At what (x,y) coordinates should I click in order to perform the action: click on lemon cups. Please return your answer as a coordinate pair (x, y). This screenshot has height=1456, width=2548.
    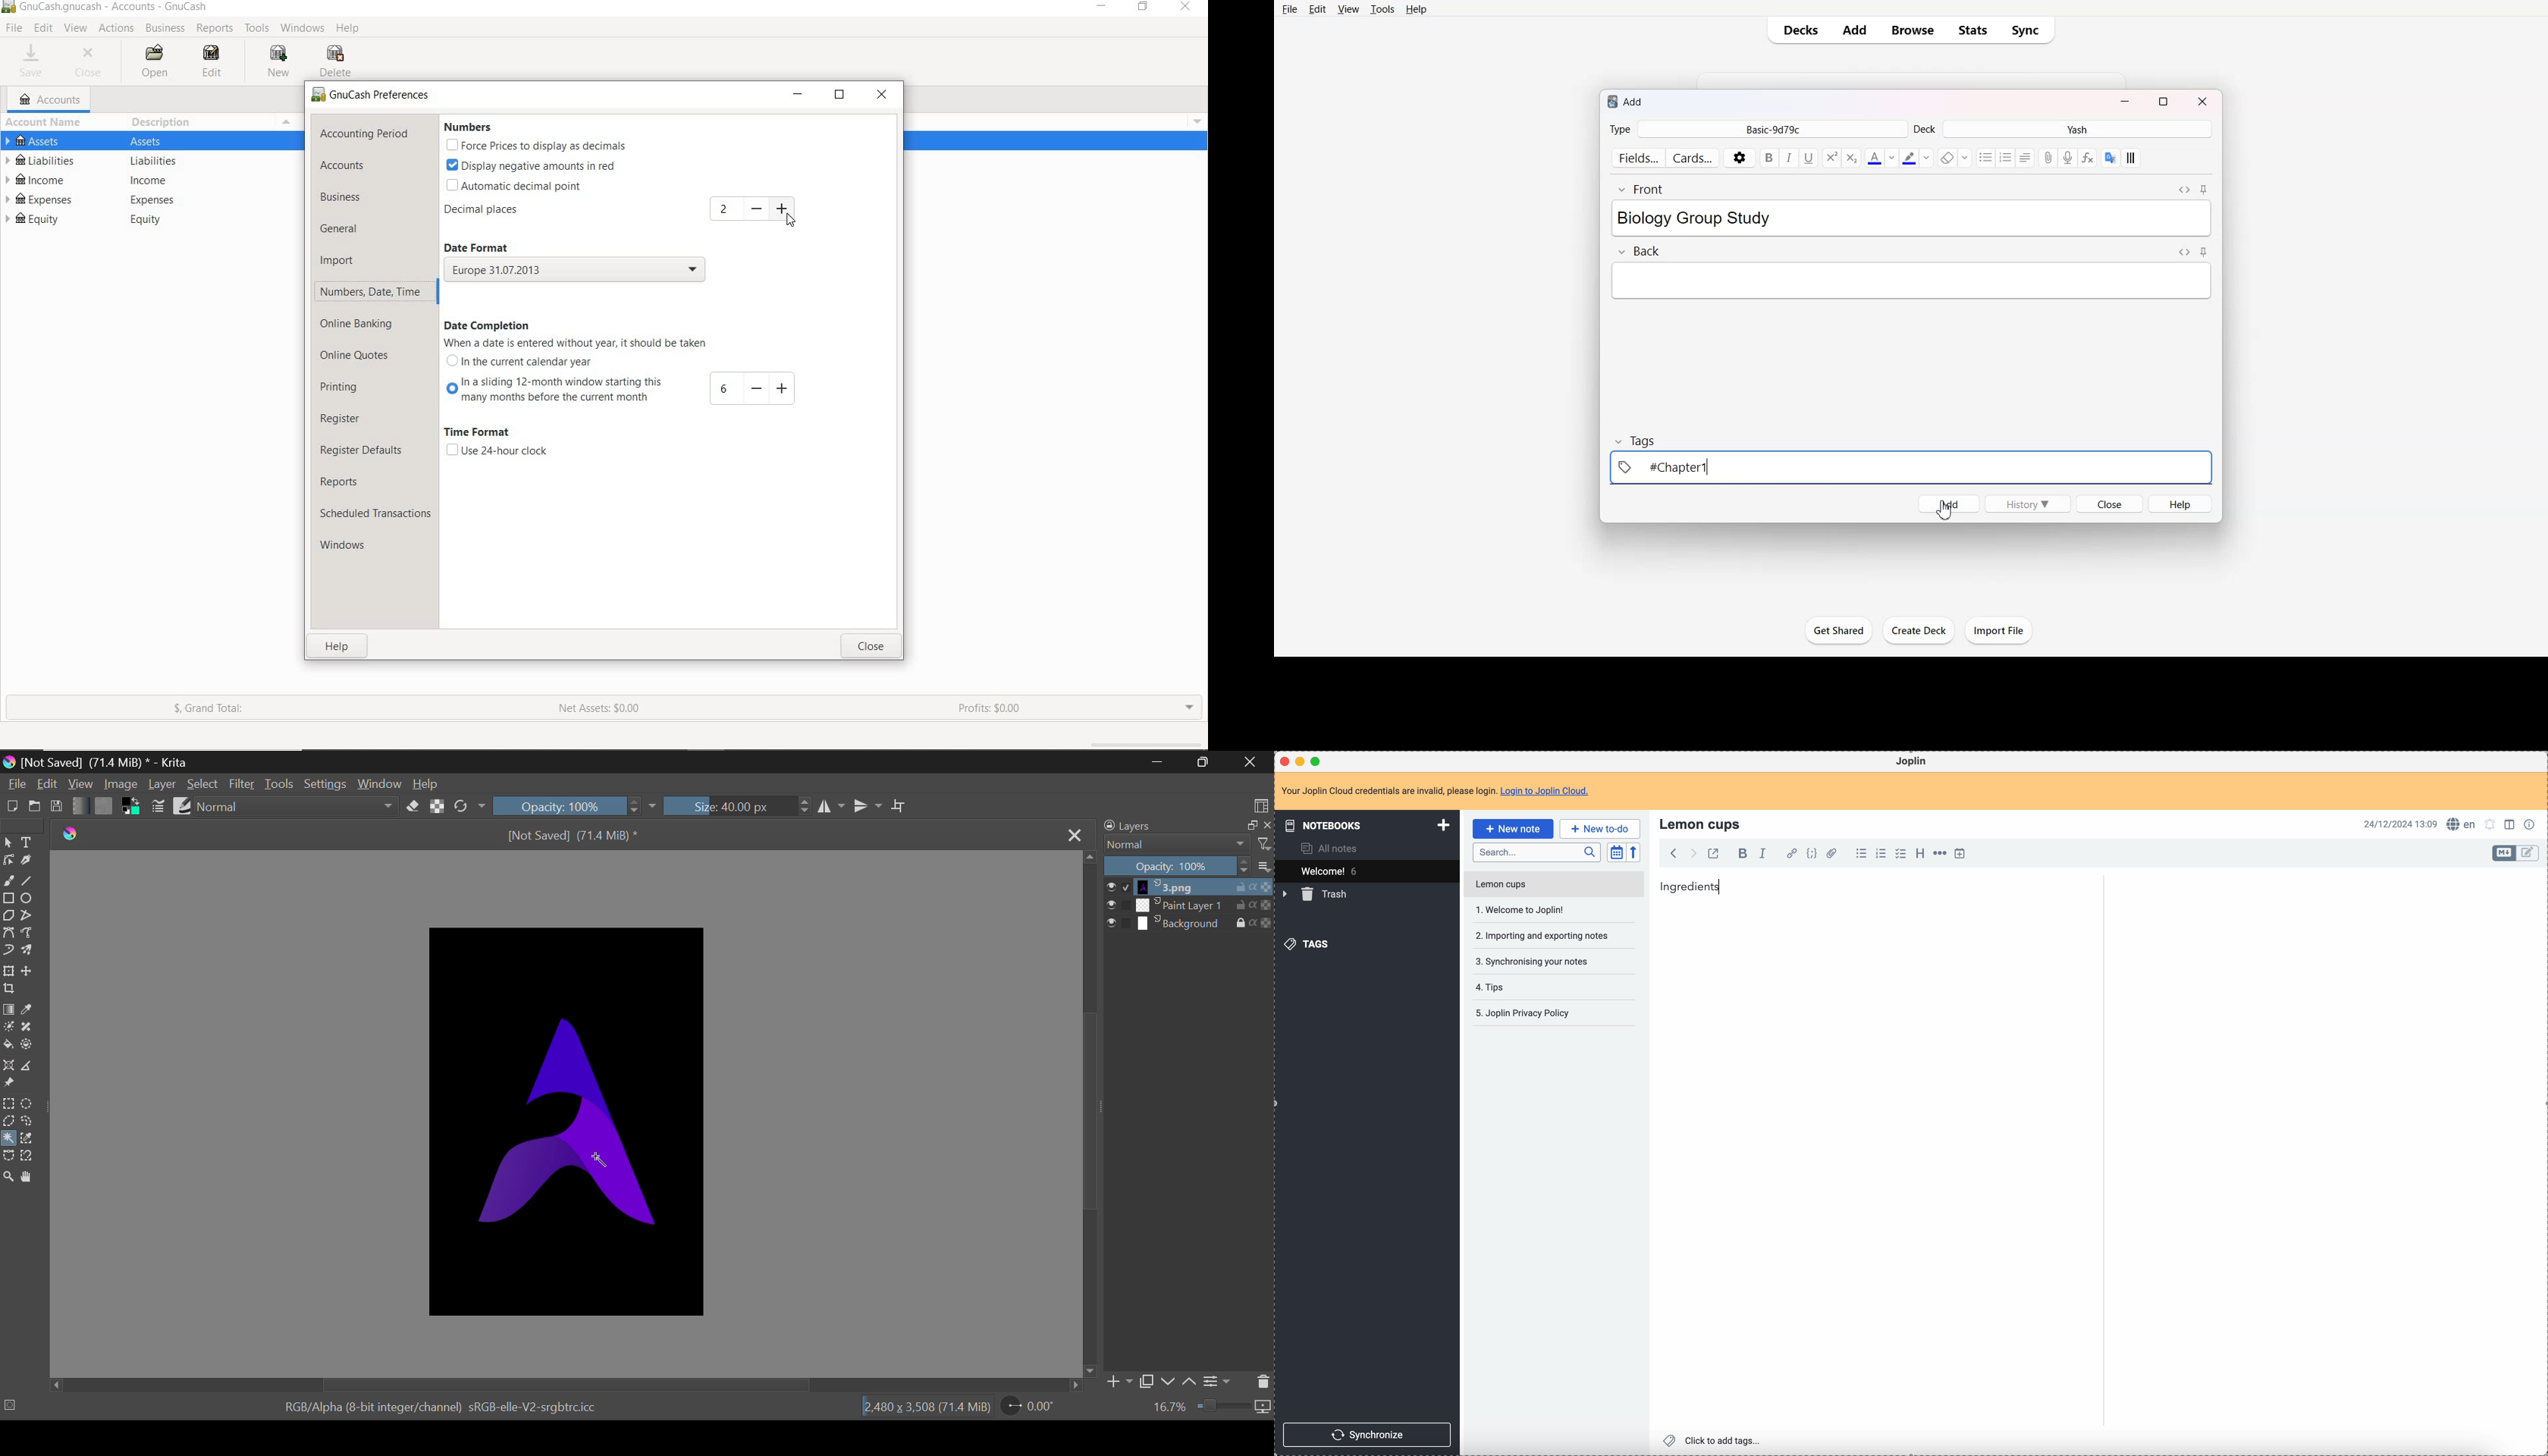
    Looking at the image, I should click on (1553, 886).